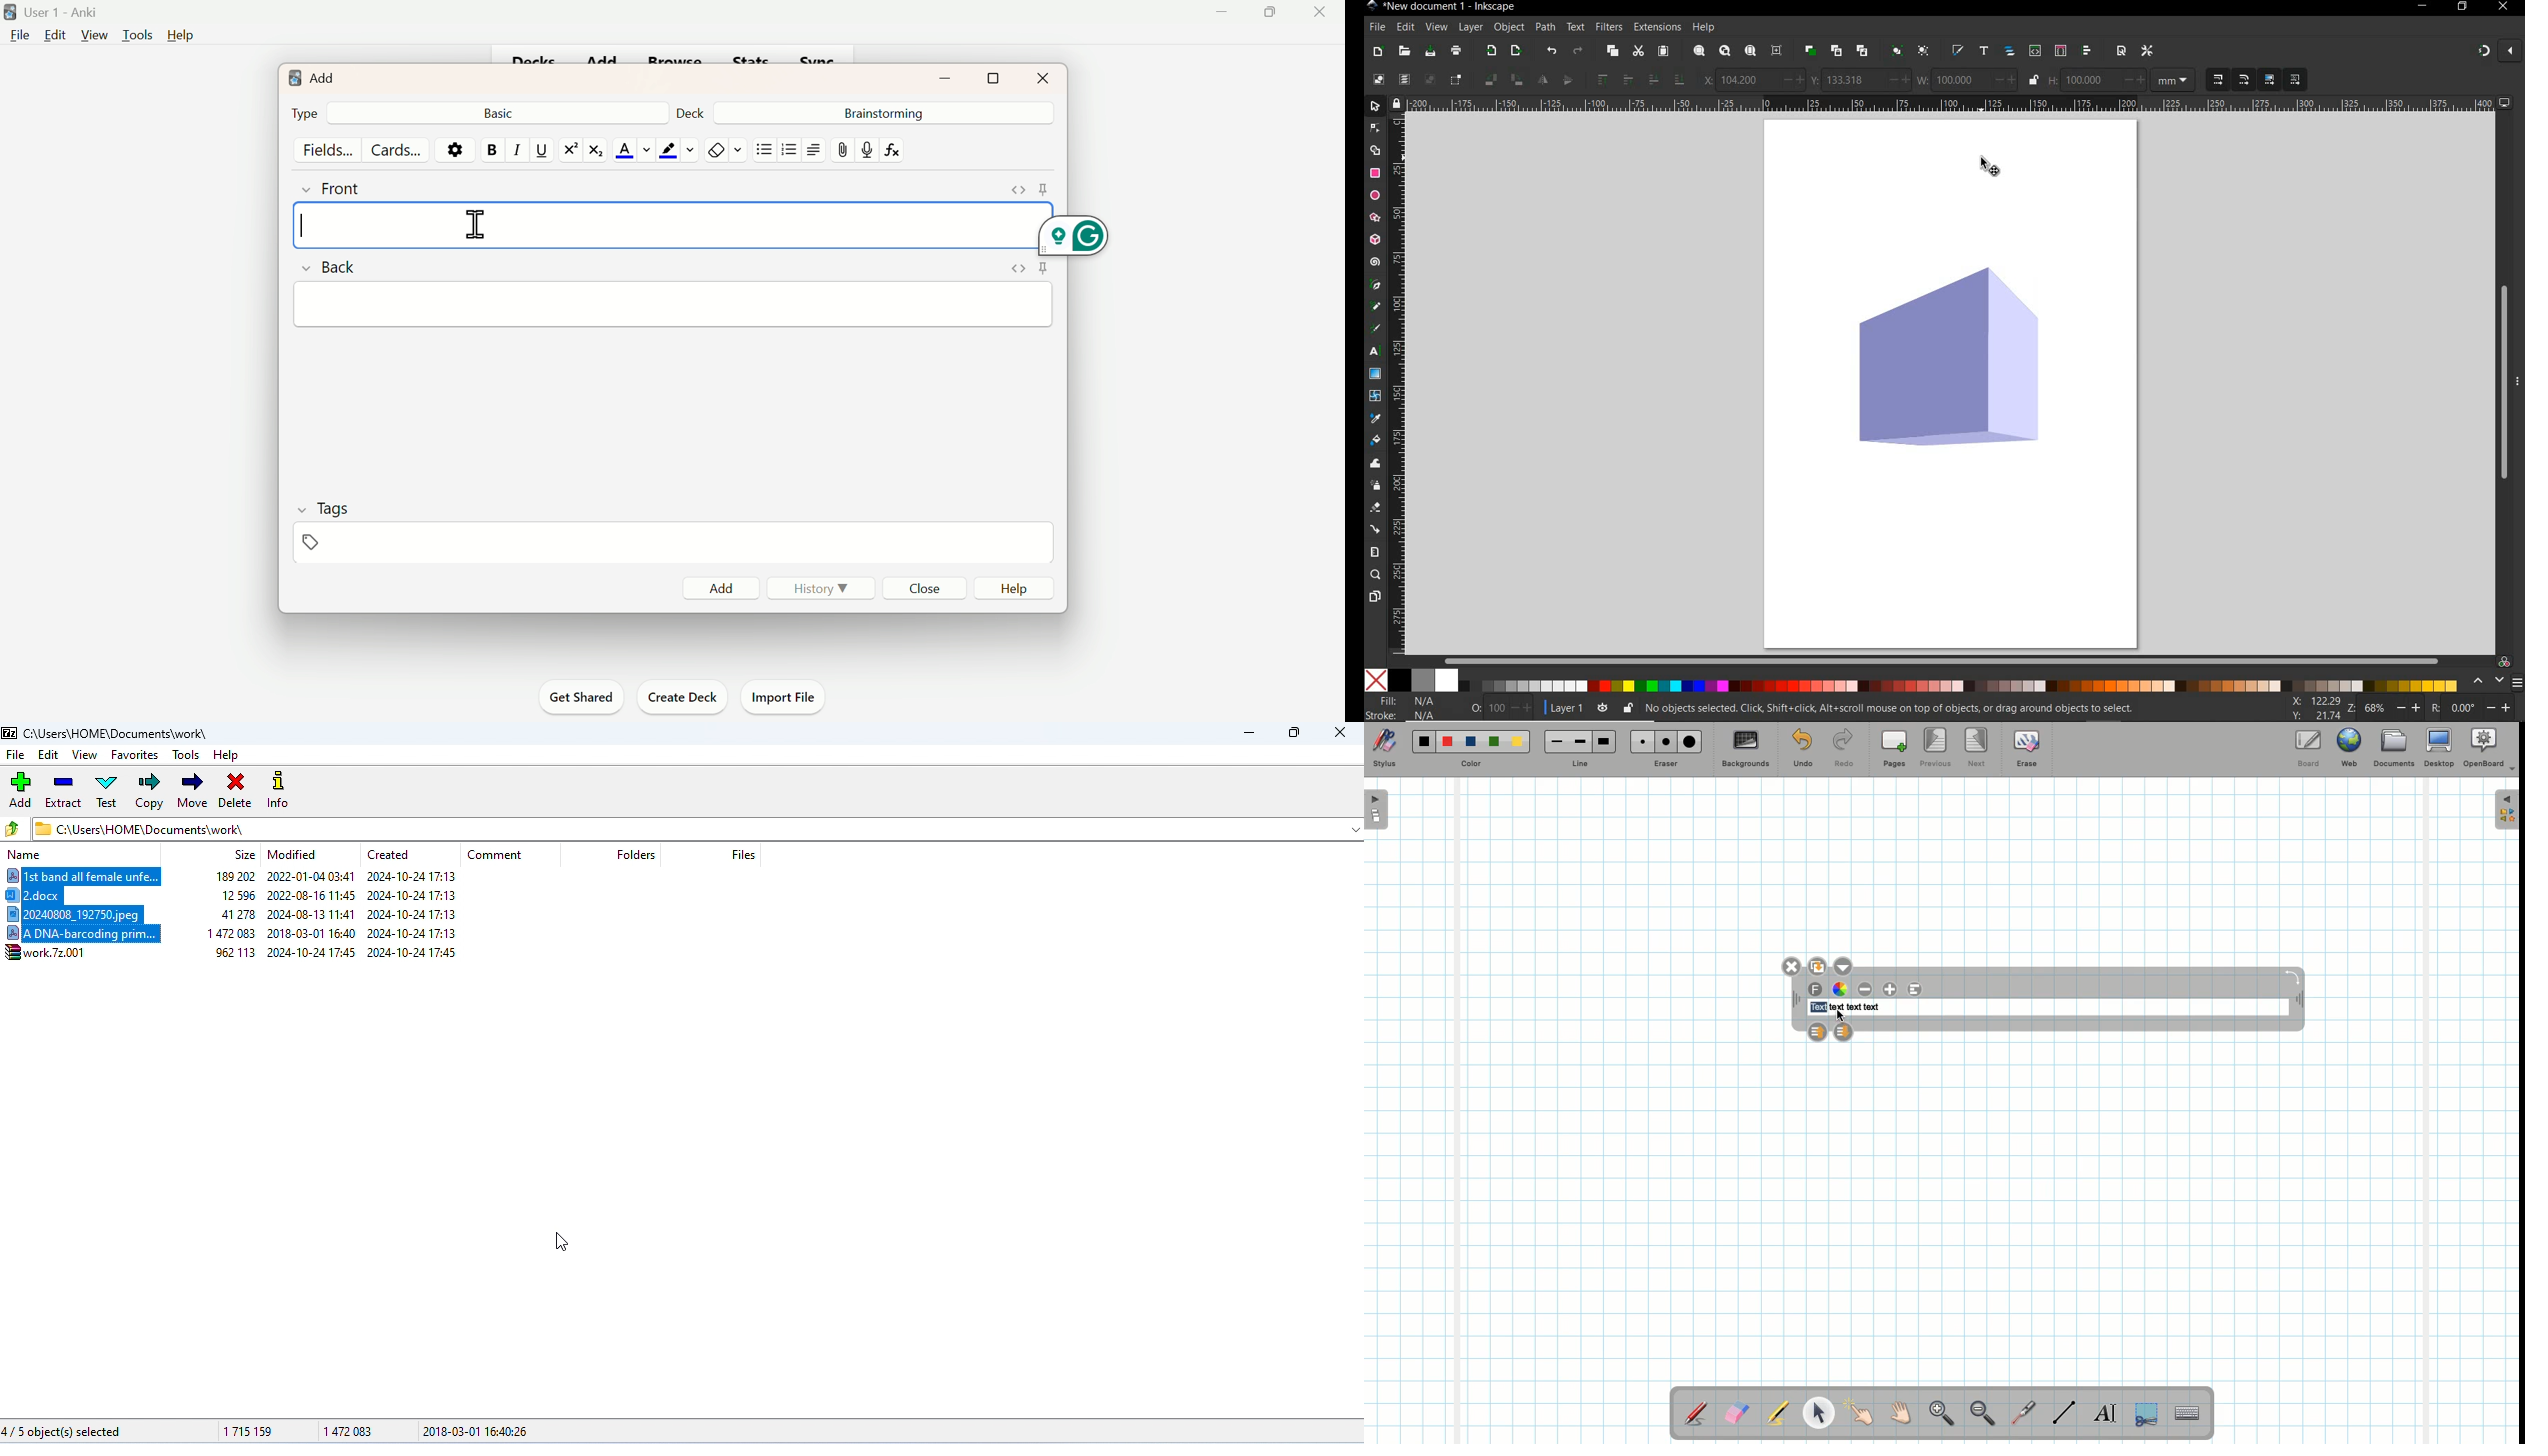 The height and width of the screenshot is (1456, 2548). I want to click on open text, so click(1984, 51).